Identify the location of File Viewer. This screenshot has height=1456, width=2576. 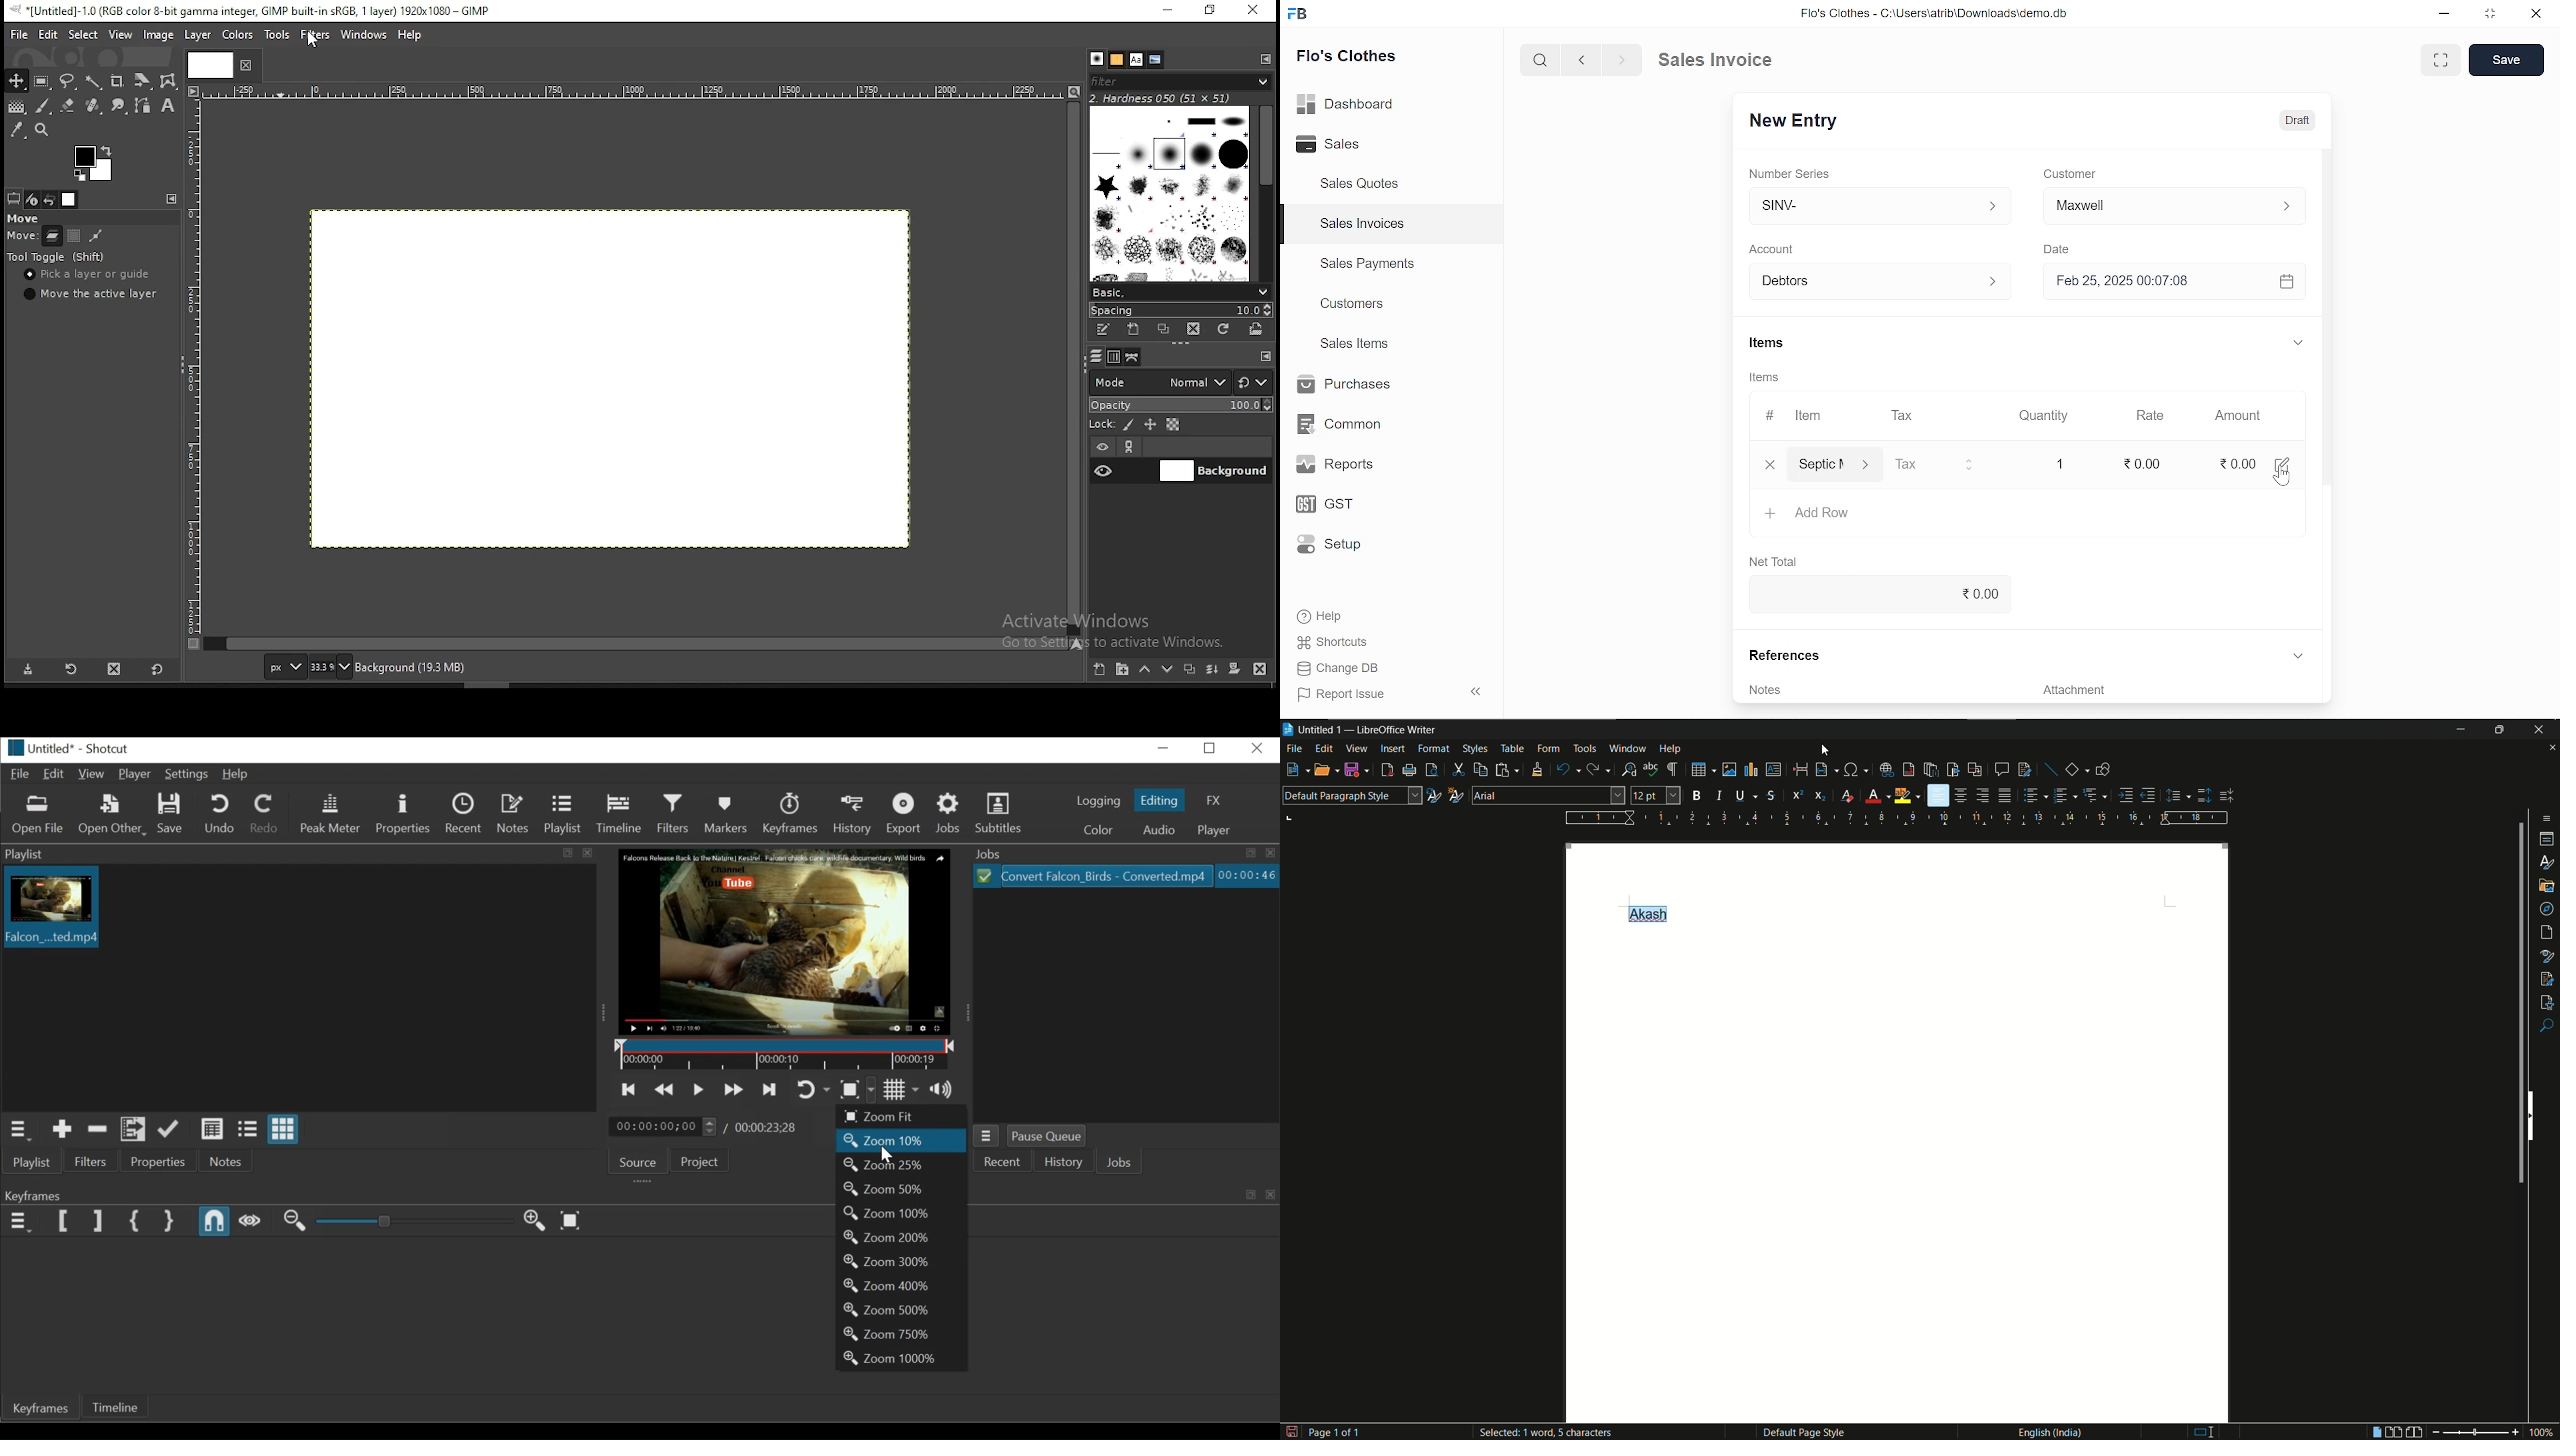
(1123, 1005).